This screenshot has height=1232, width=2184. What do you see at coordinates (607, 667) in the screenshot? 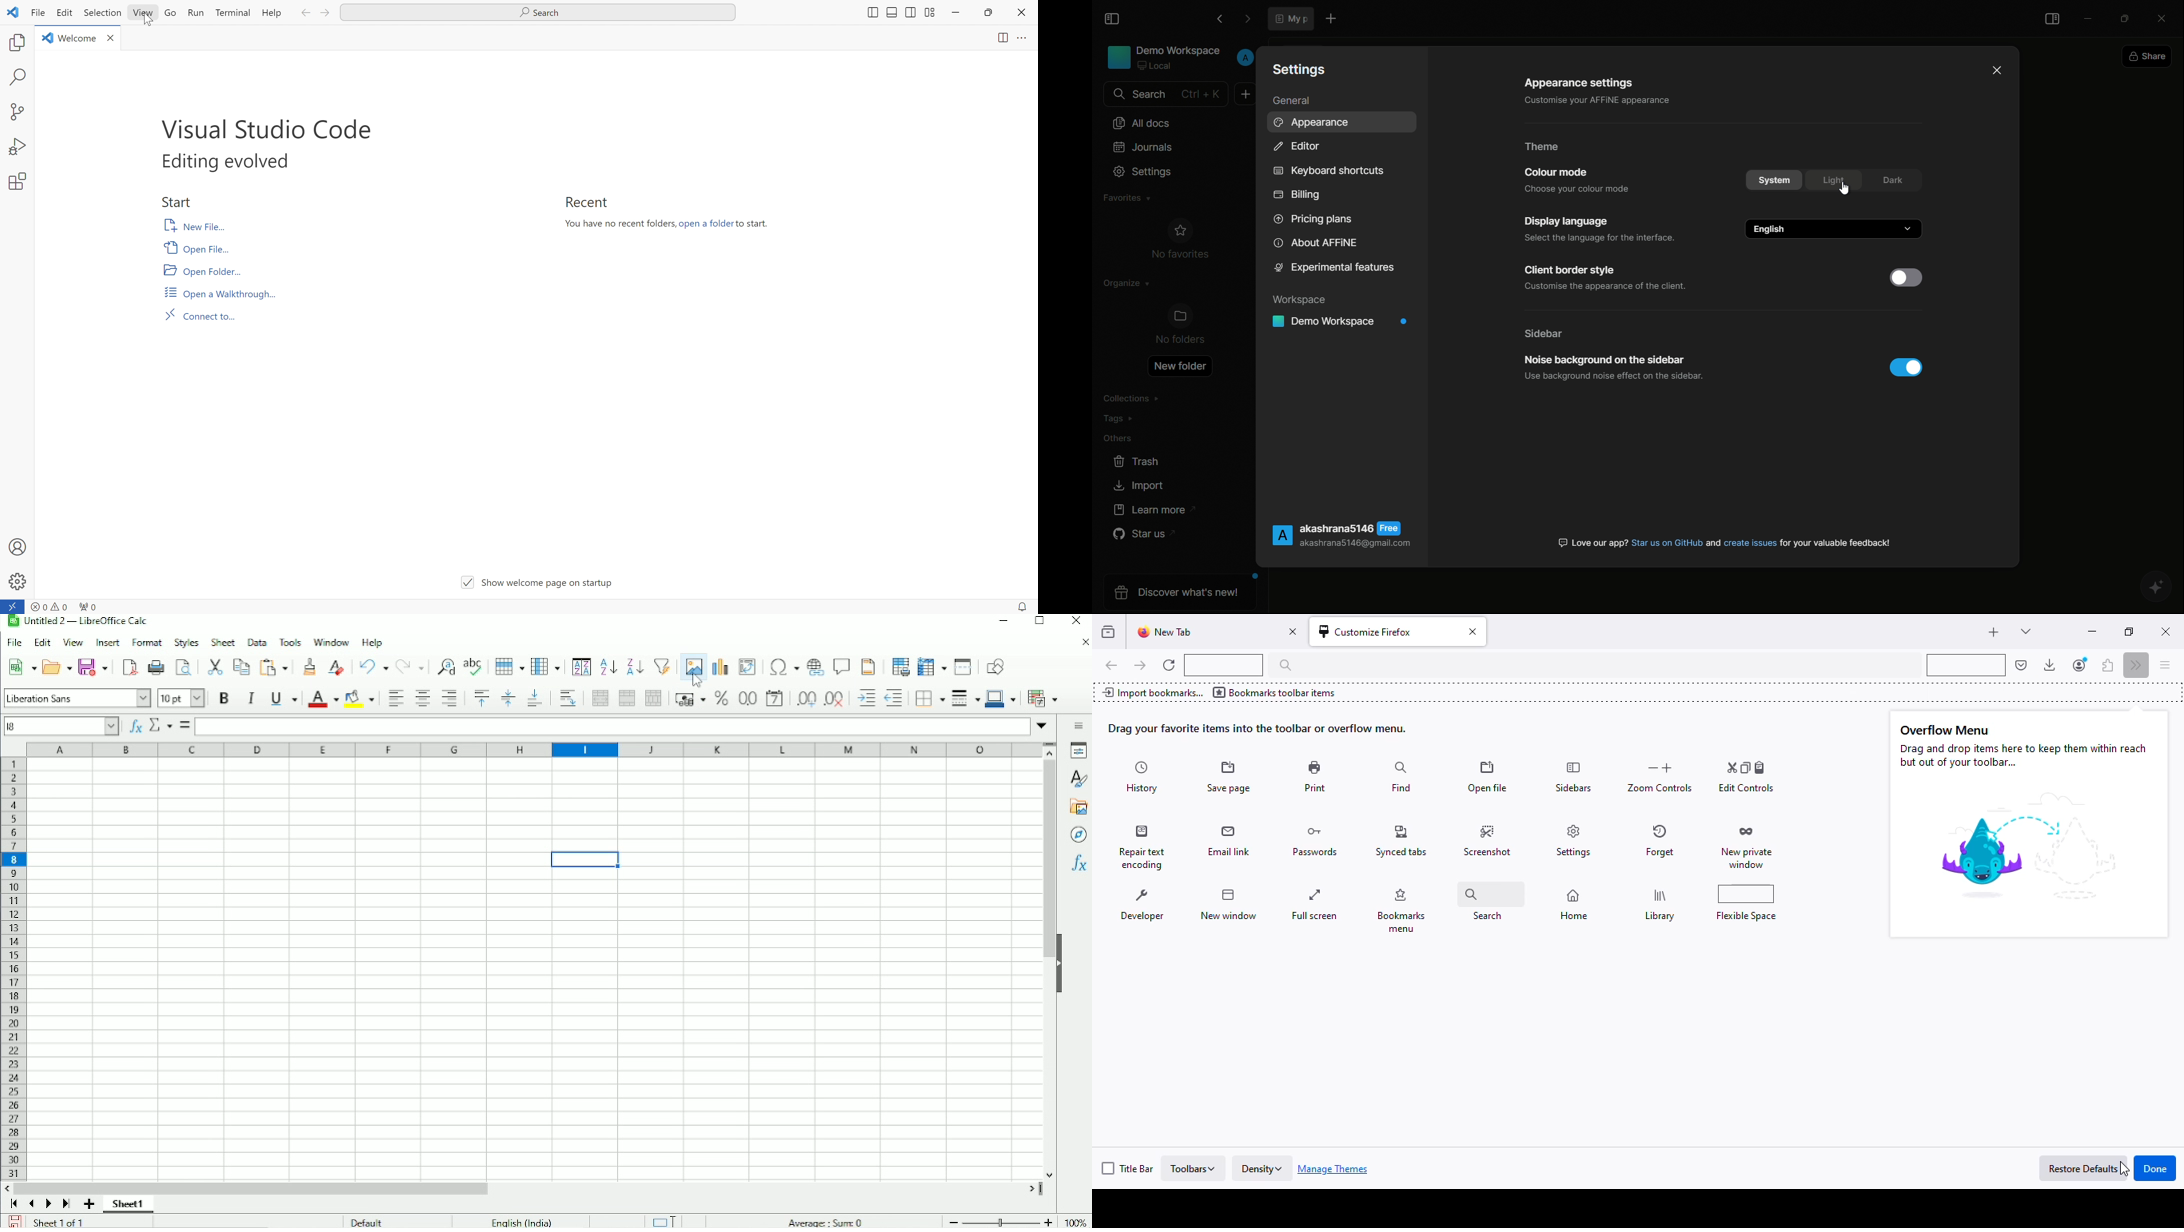
I see `Sort ascending` at bounding box center [607, 667].